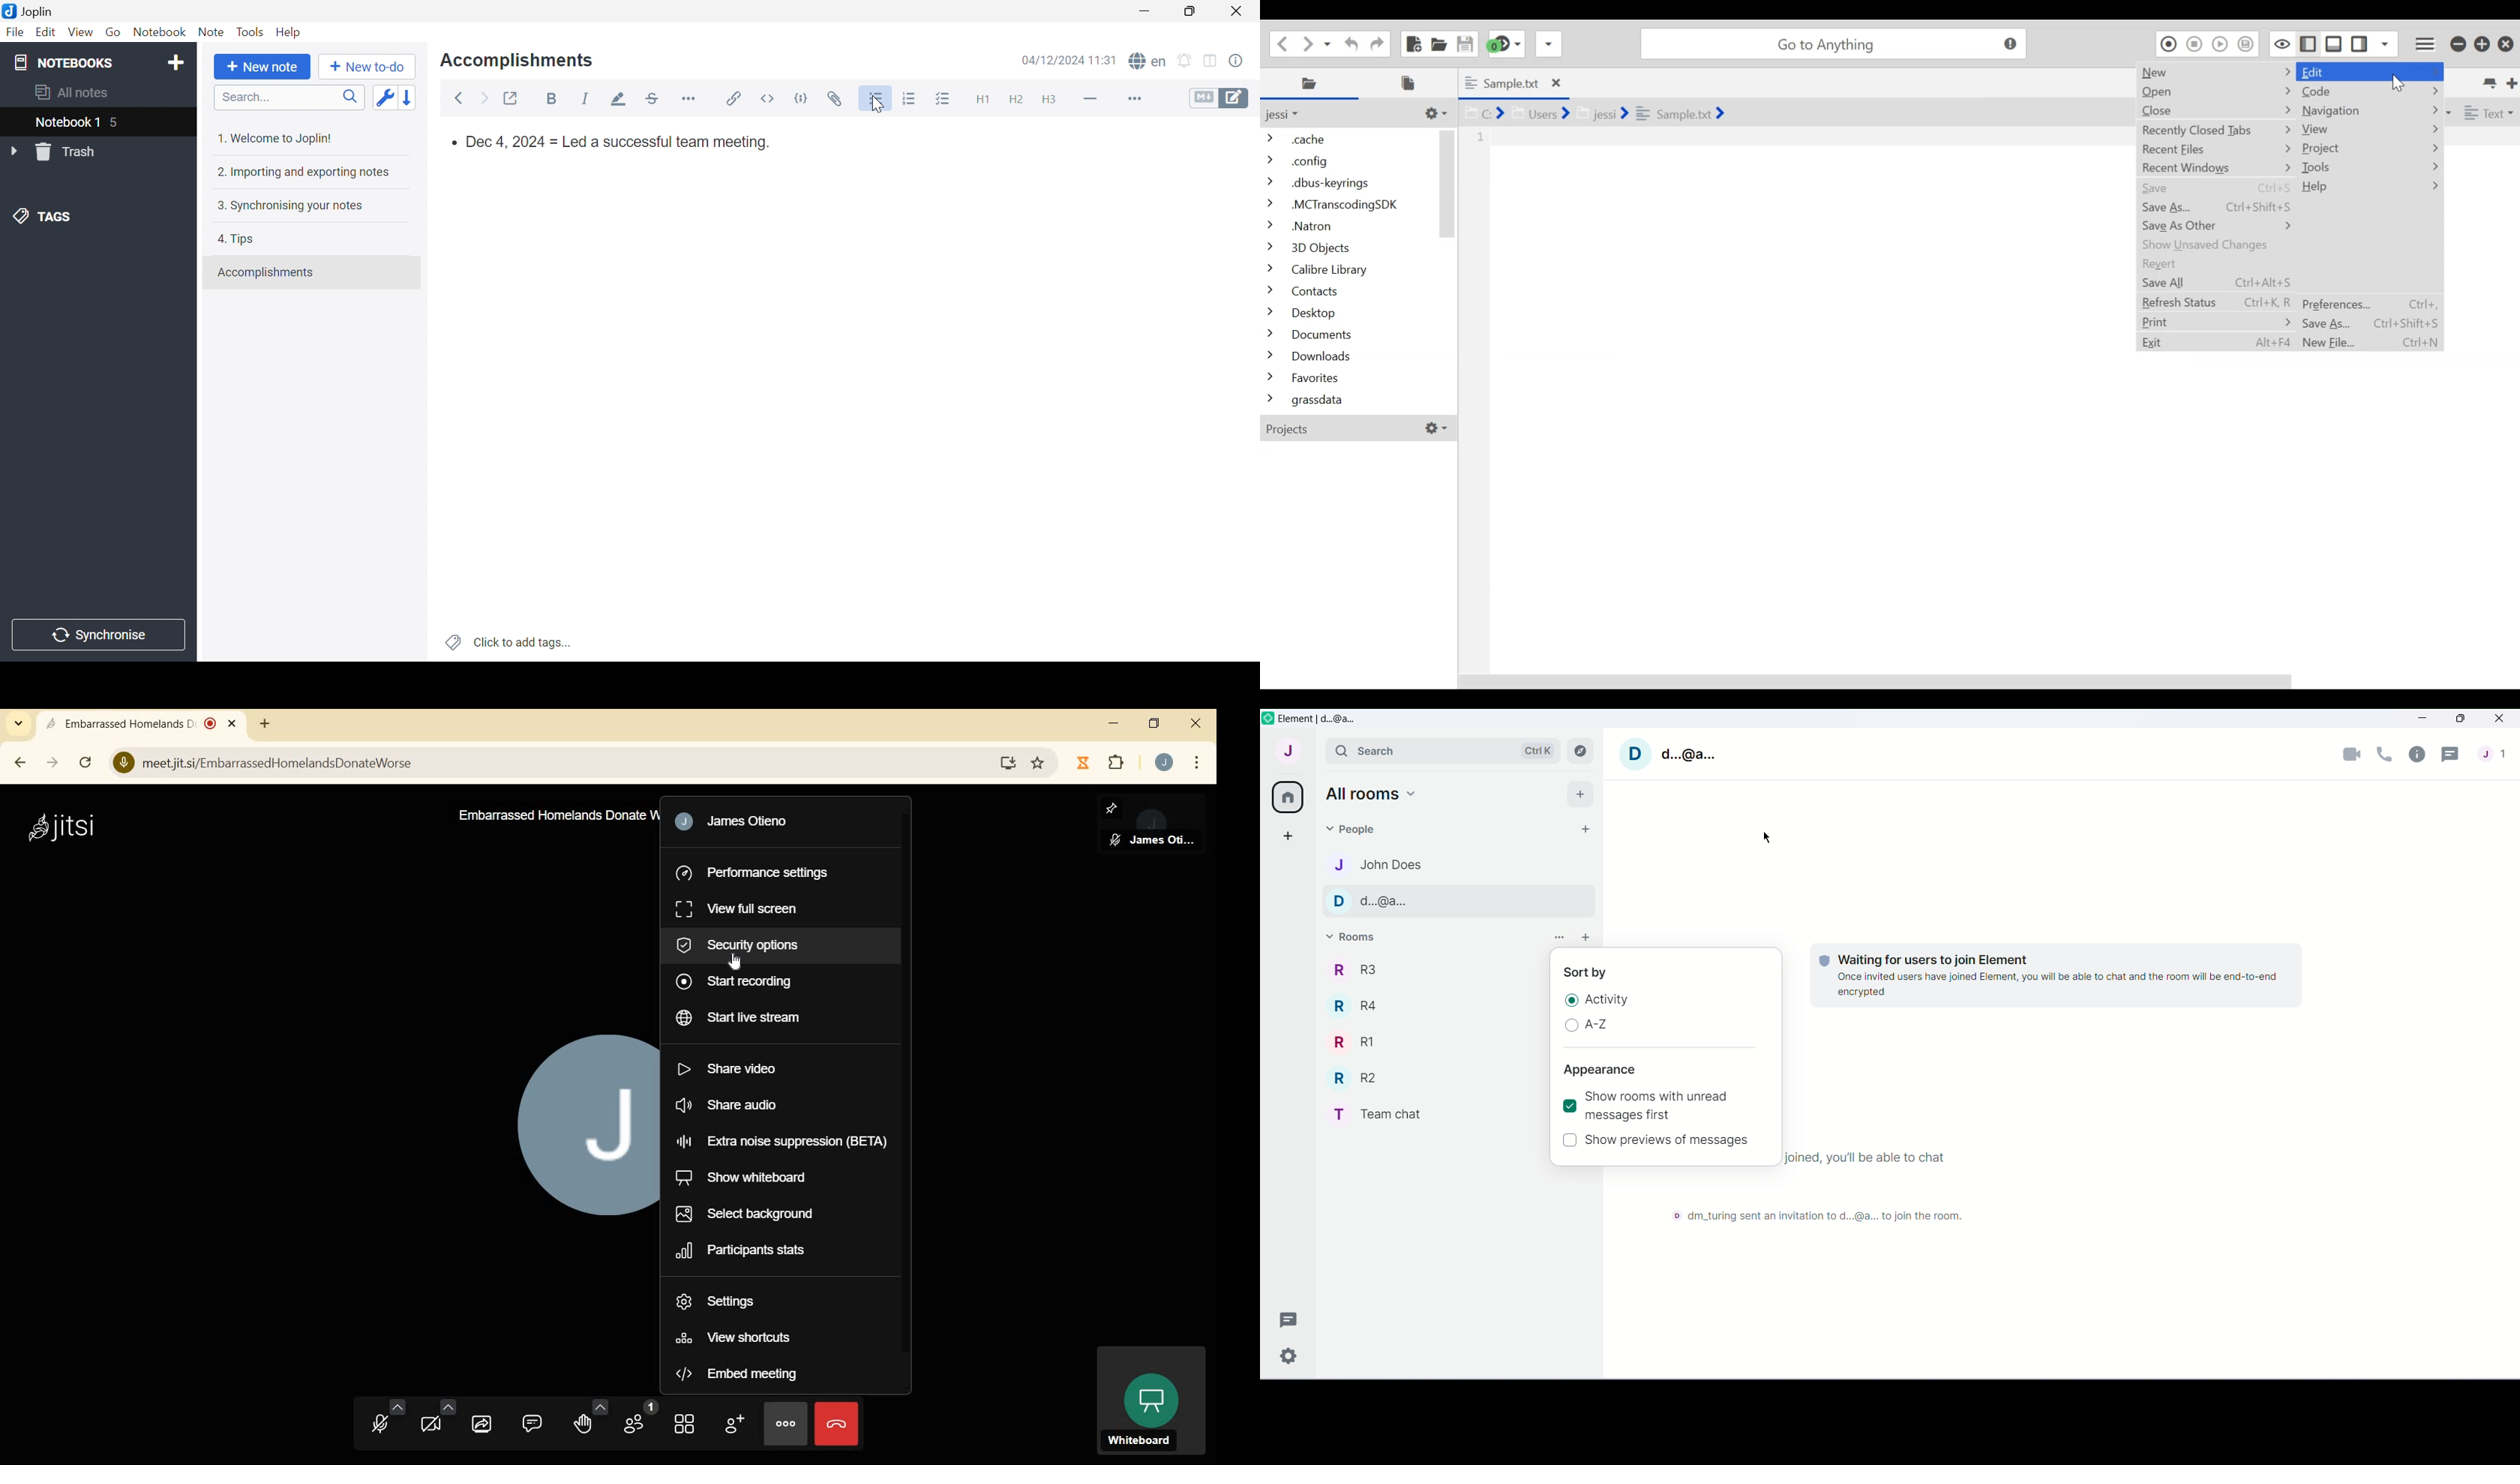  Describe the element at coordinates (517, 60) in the screenshot. I see `Accomplishments` at that location.